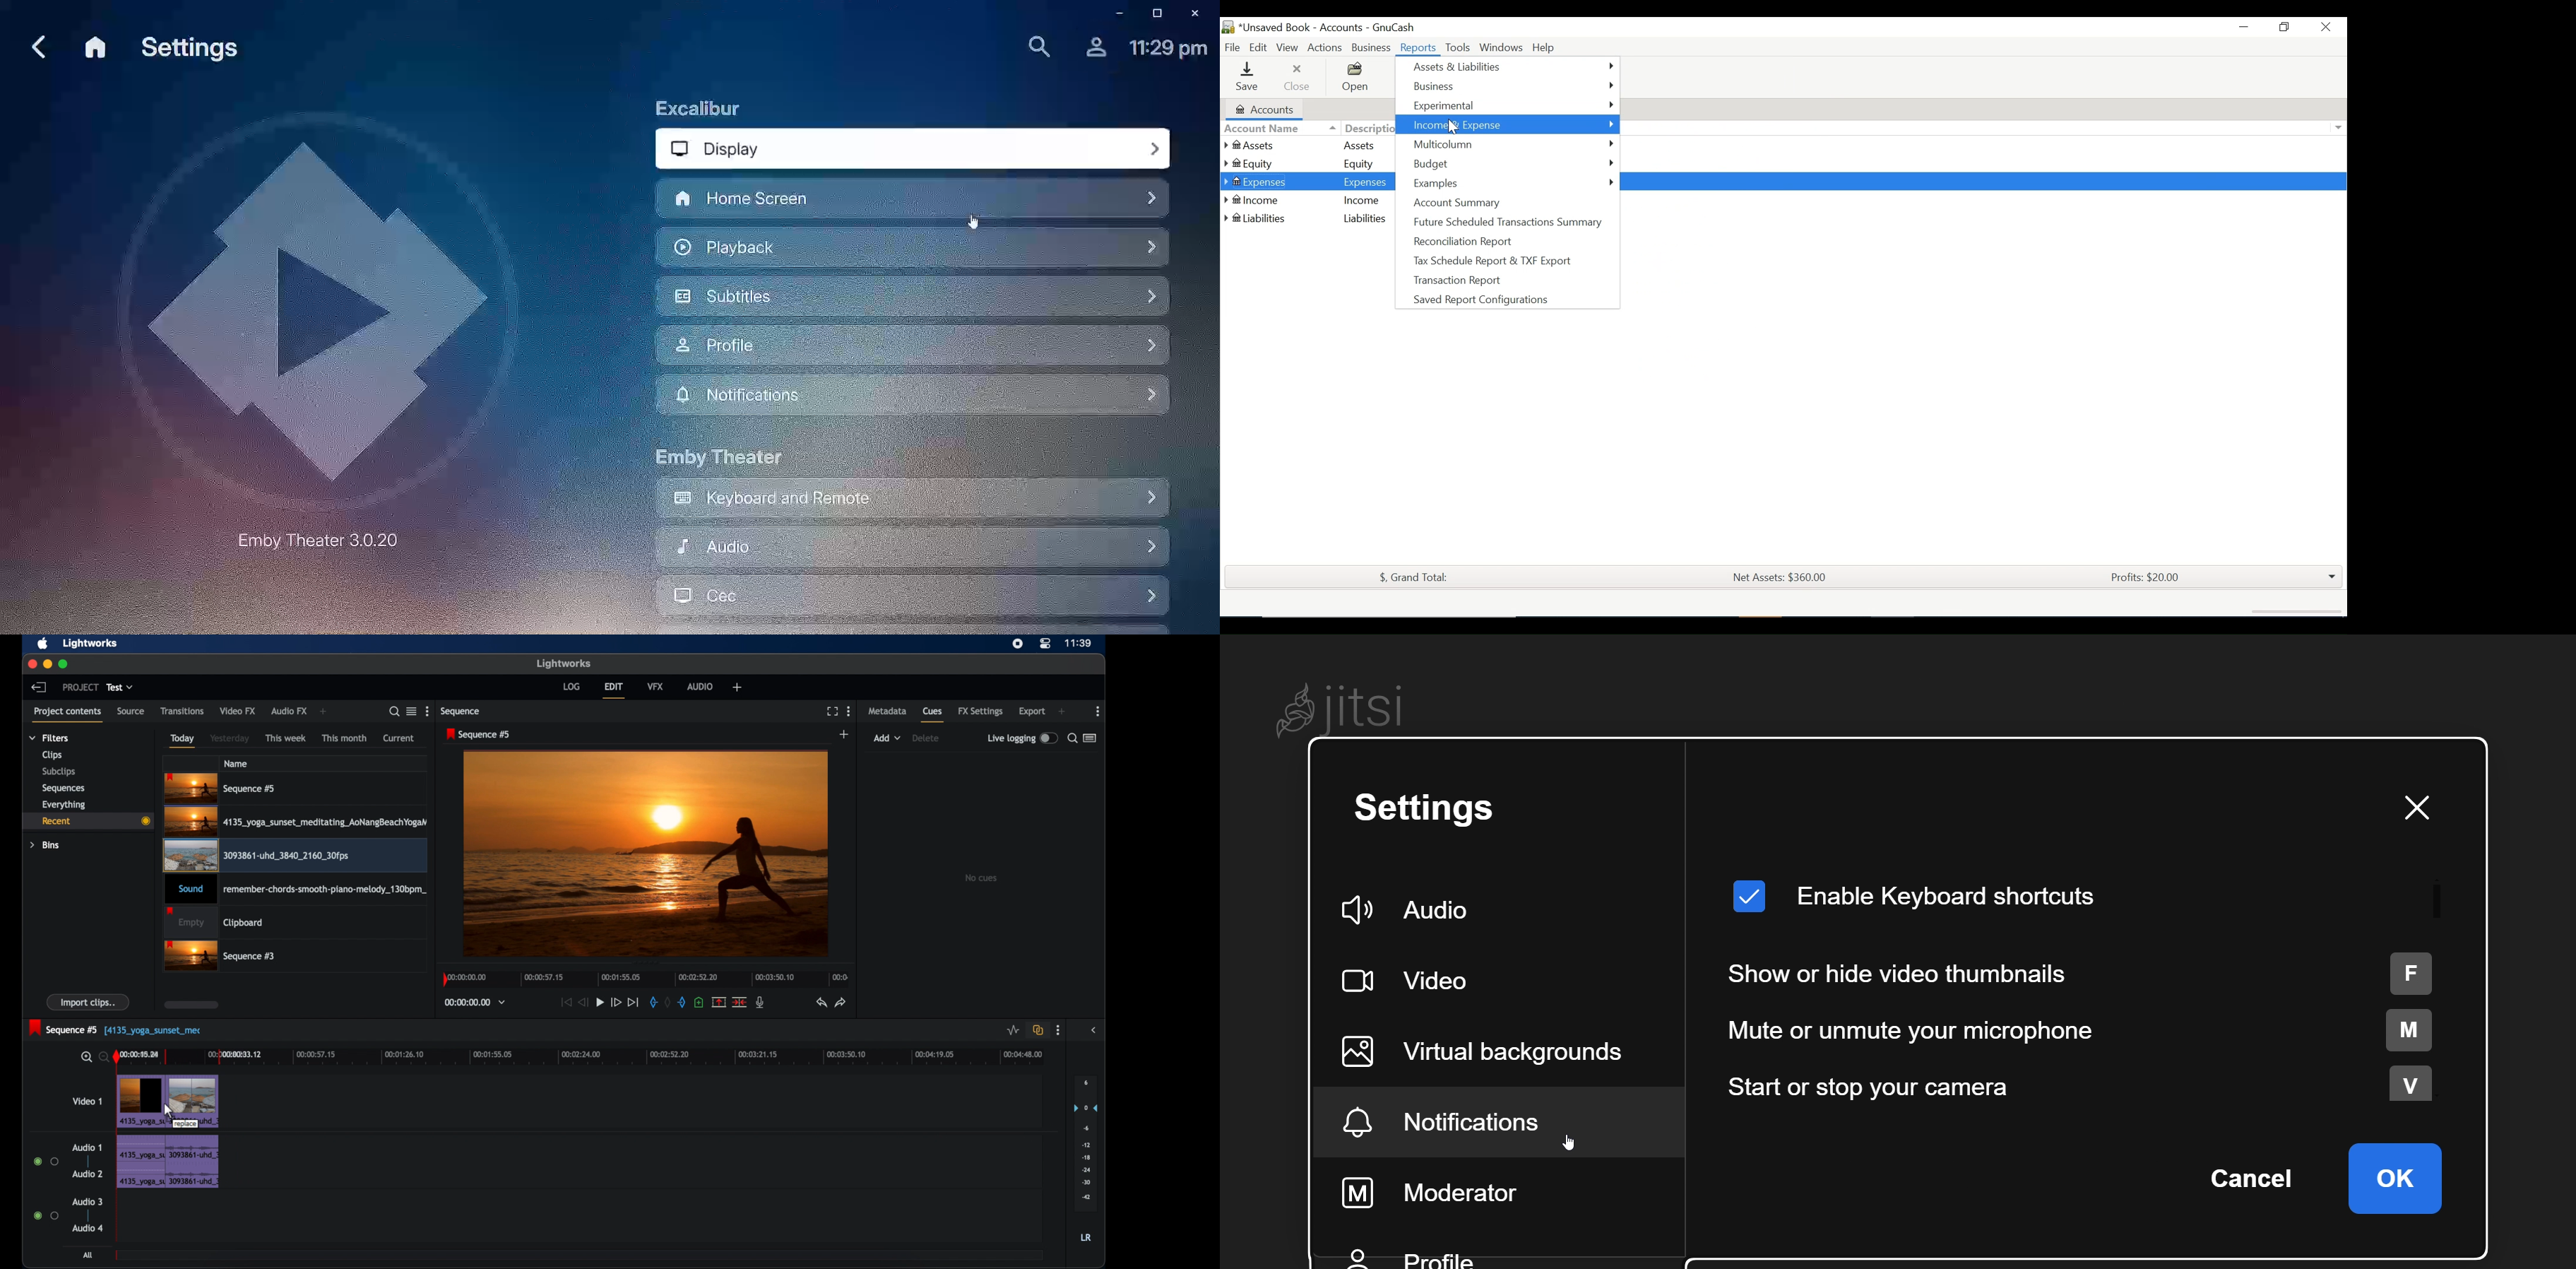 Image resolution: width=2576 pixels, height=1288 pixels. I want to click on moreoptions, so click(1098, 711).